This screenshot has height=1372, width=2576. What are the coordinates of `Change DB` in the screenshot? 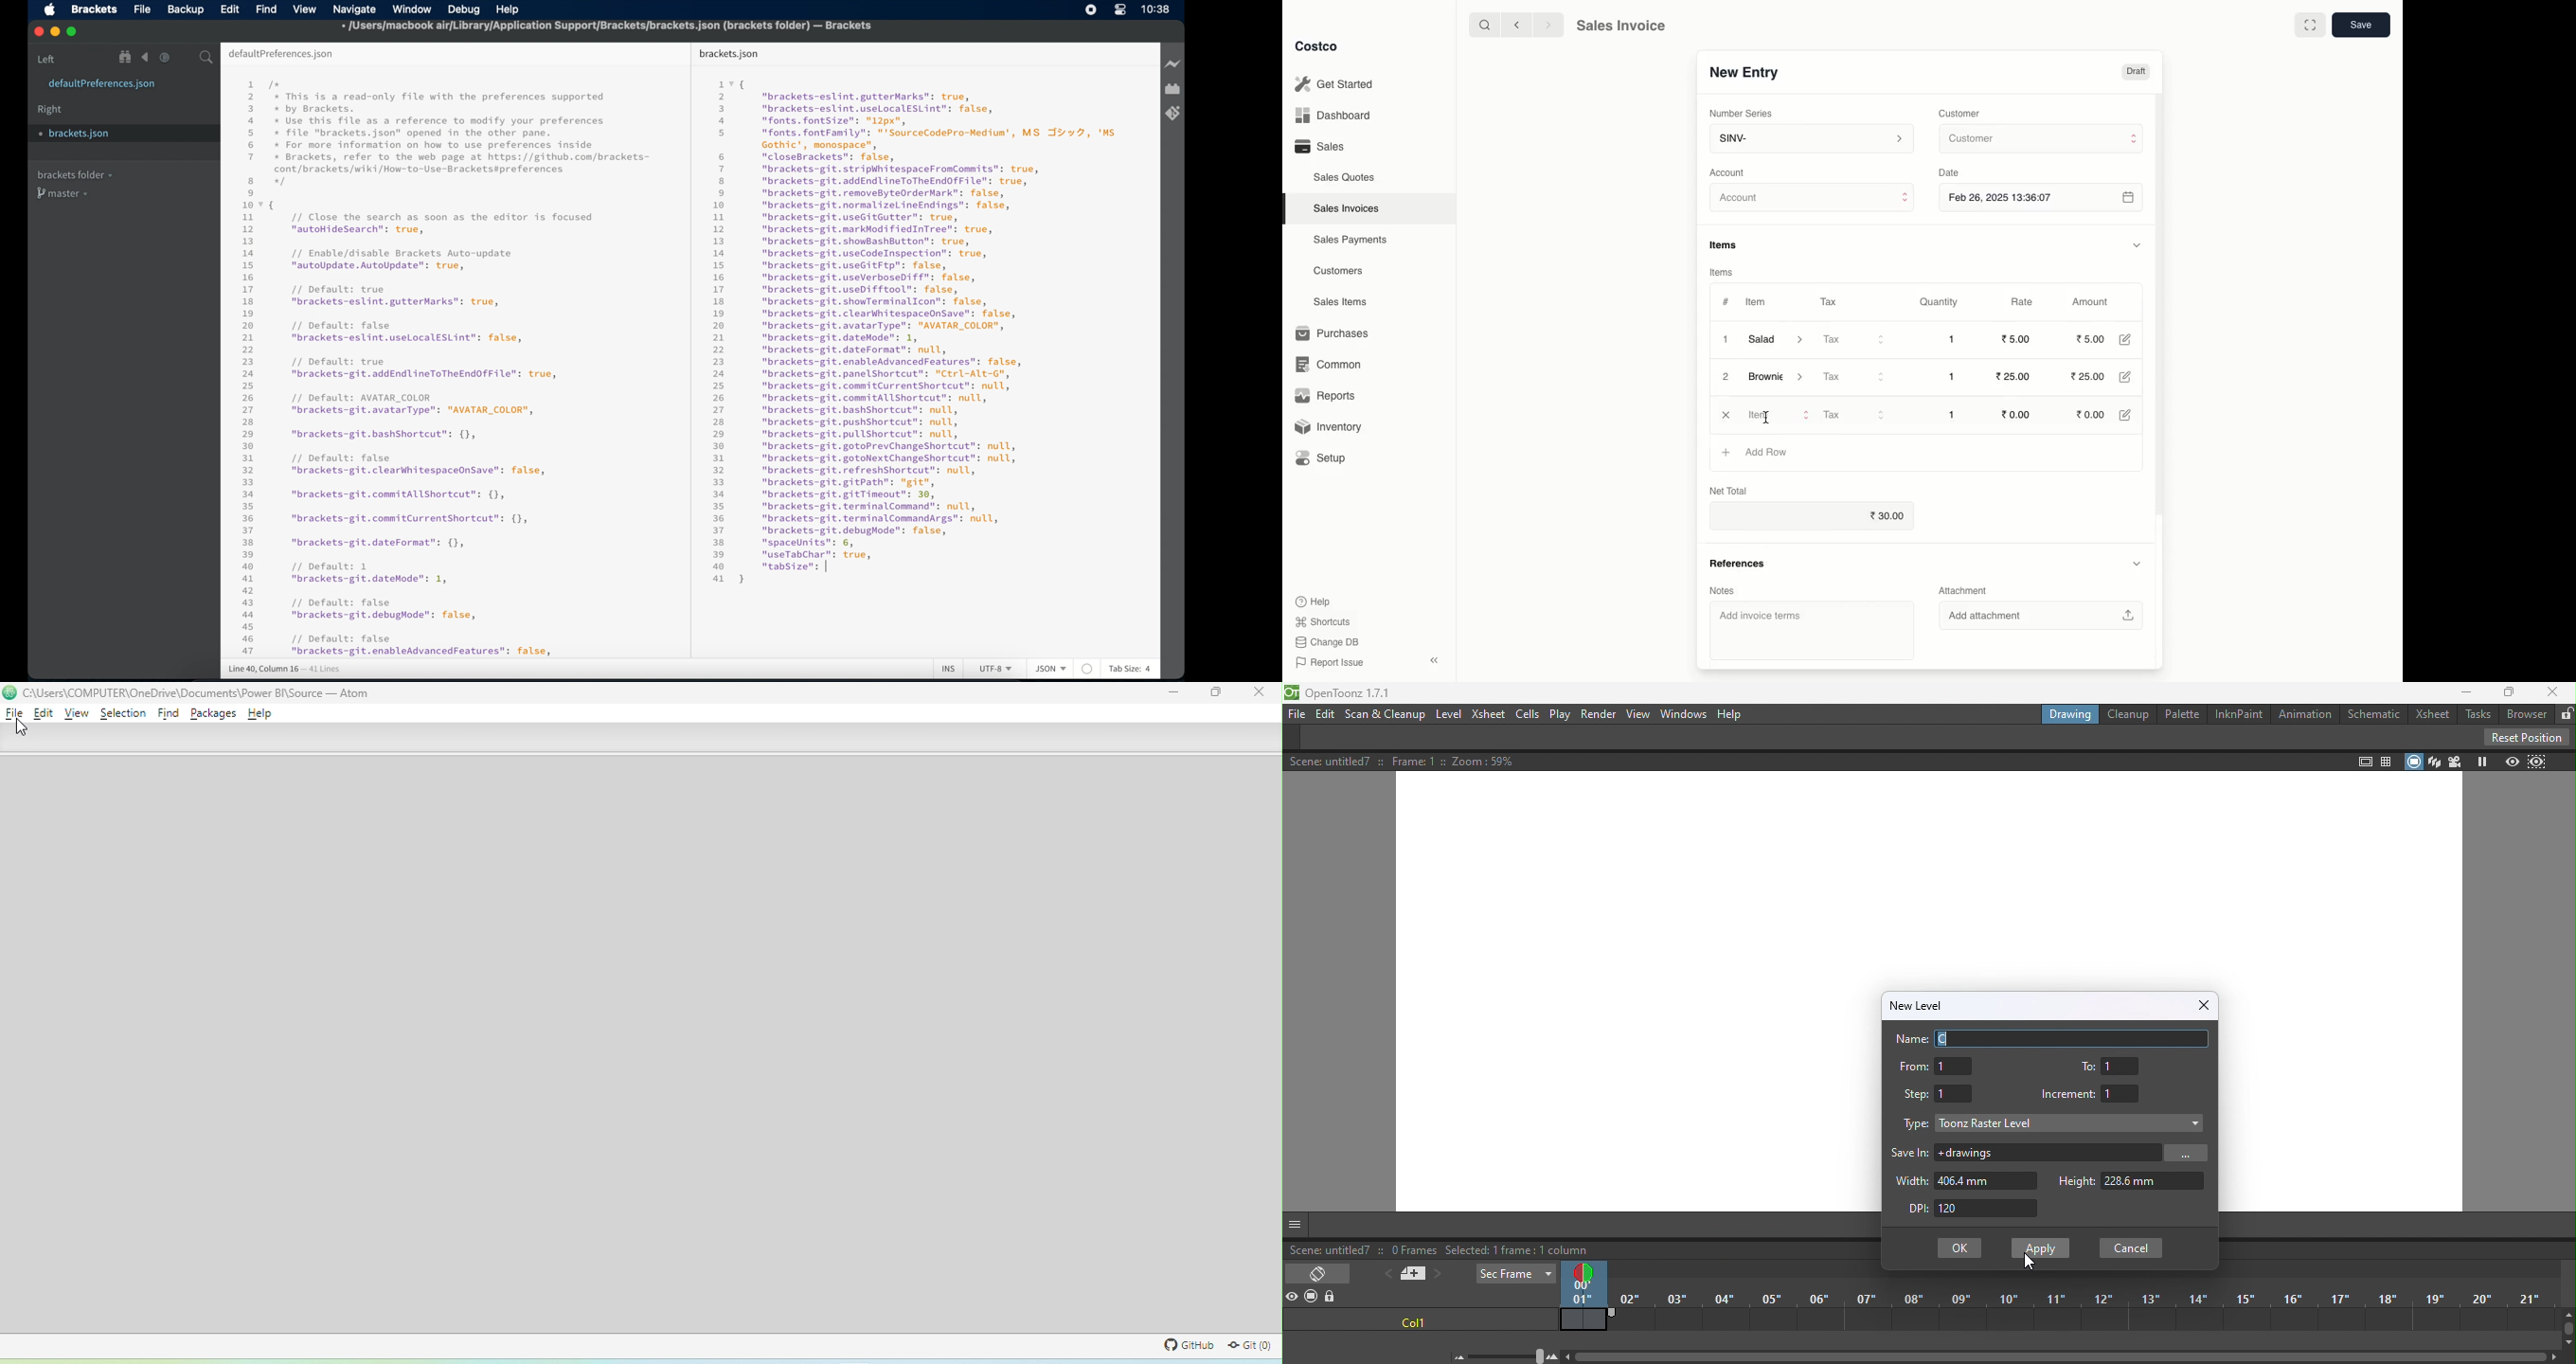 It's located at (1324, 641).